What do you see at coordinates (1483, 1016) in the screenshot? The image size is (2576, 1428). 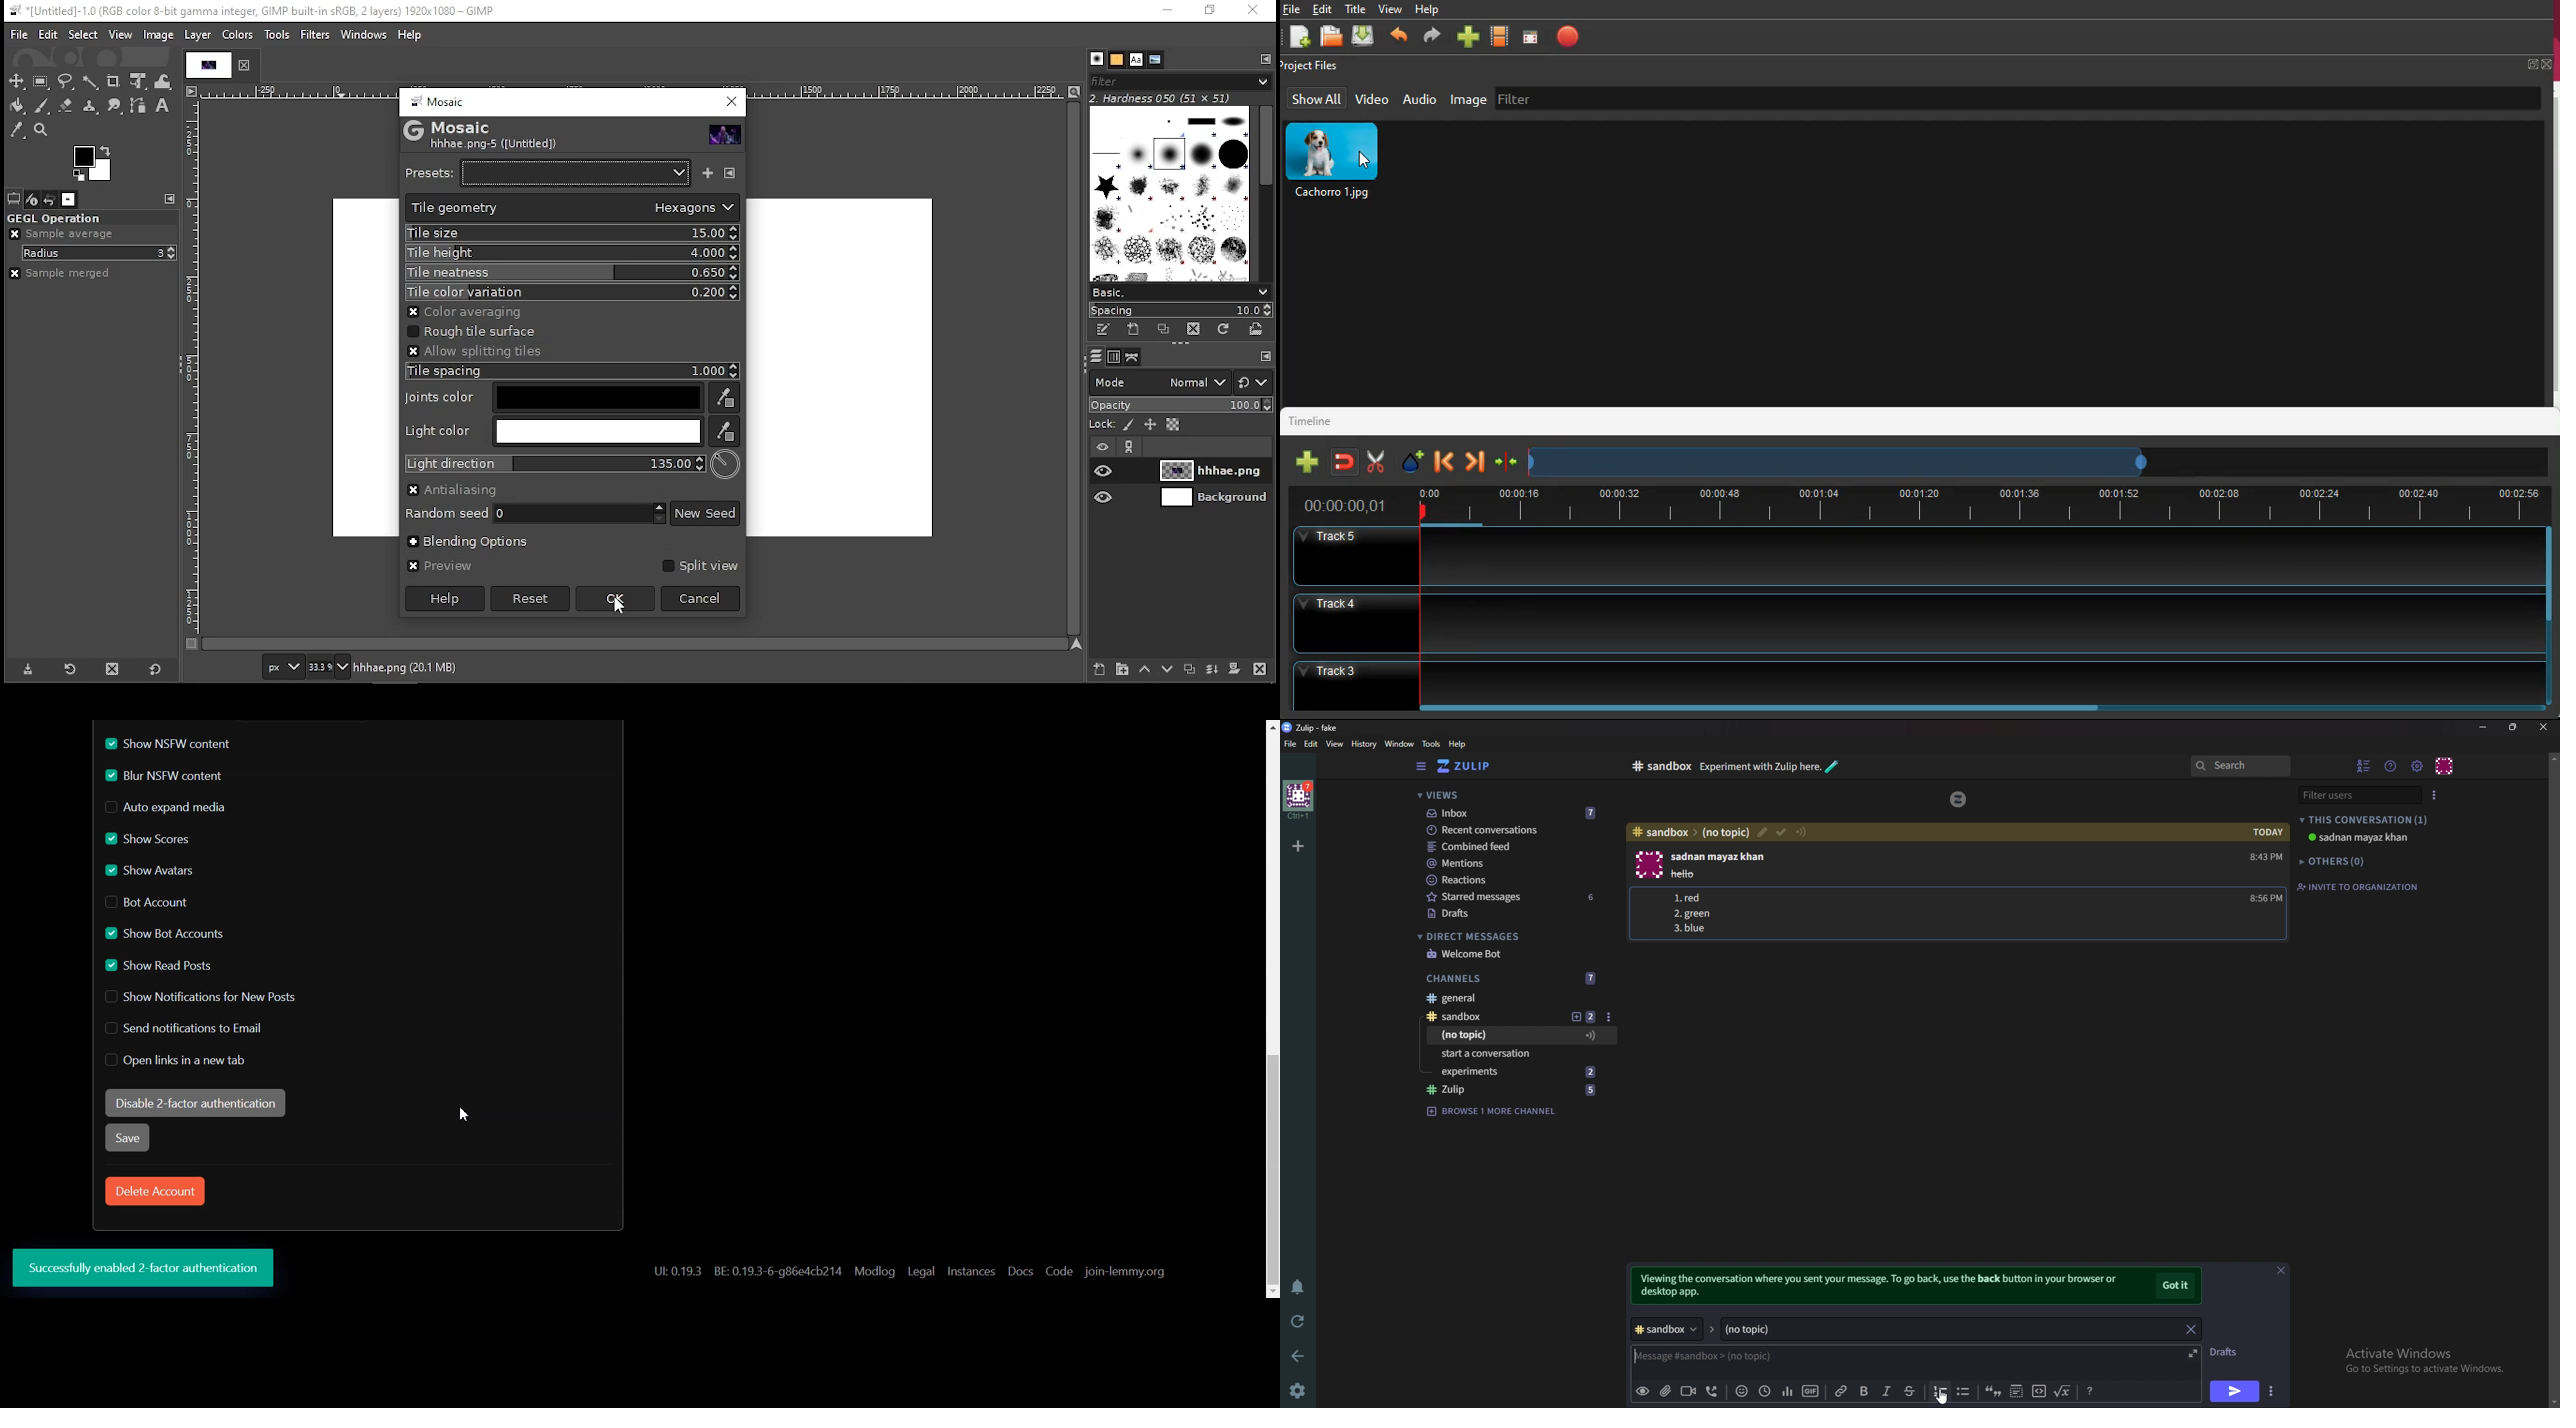 I see `sandbox` at bounding box center [1483, 1016].